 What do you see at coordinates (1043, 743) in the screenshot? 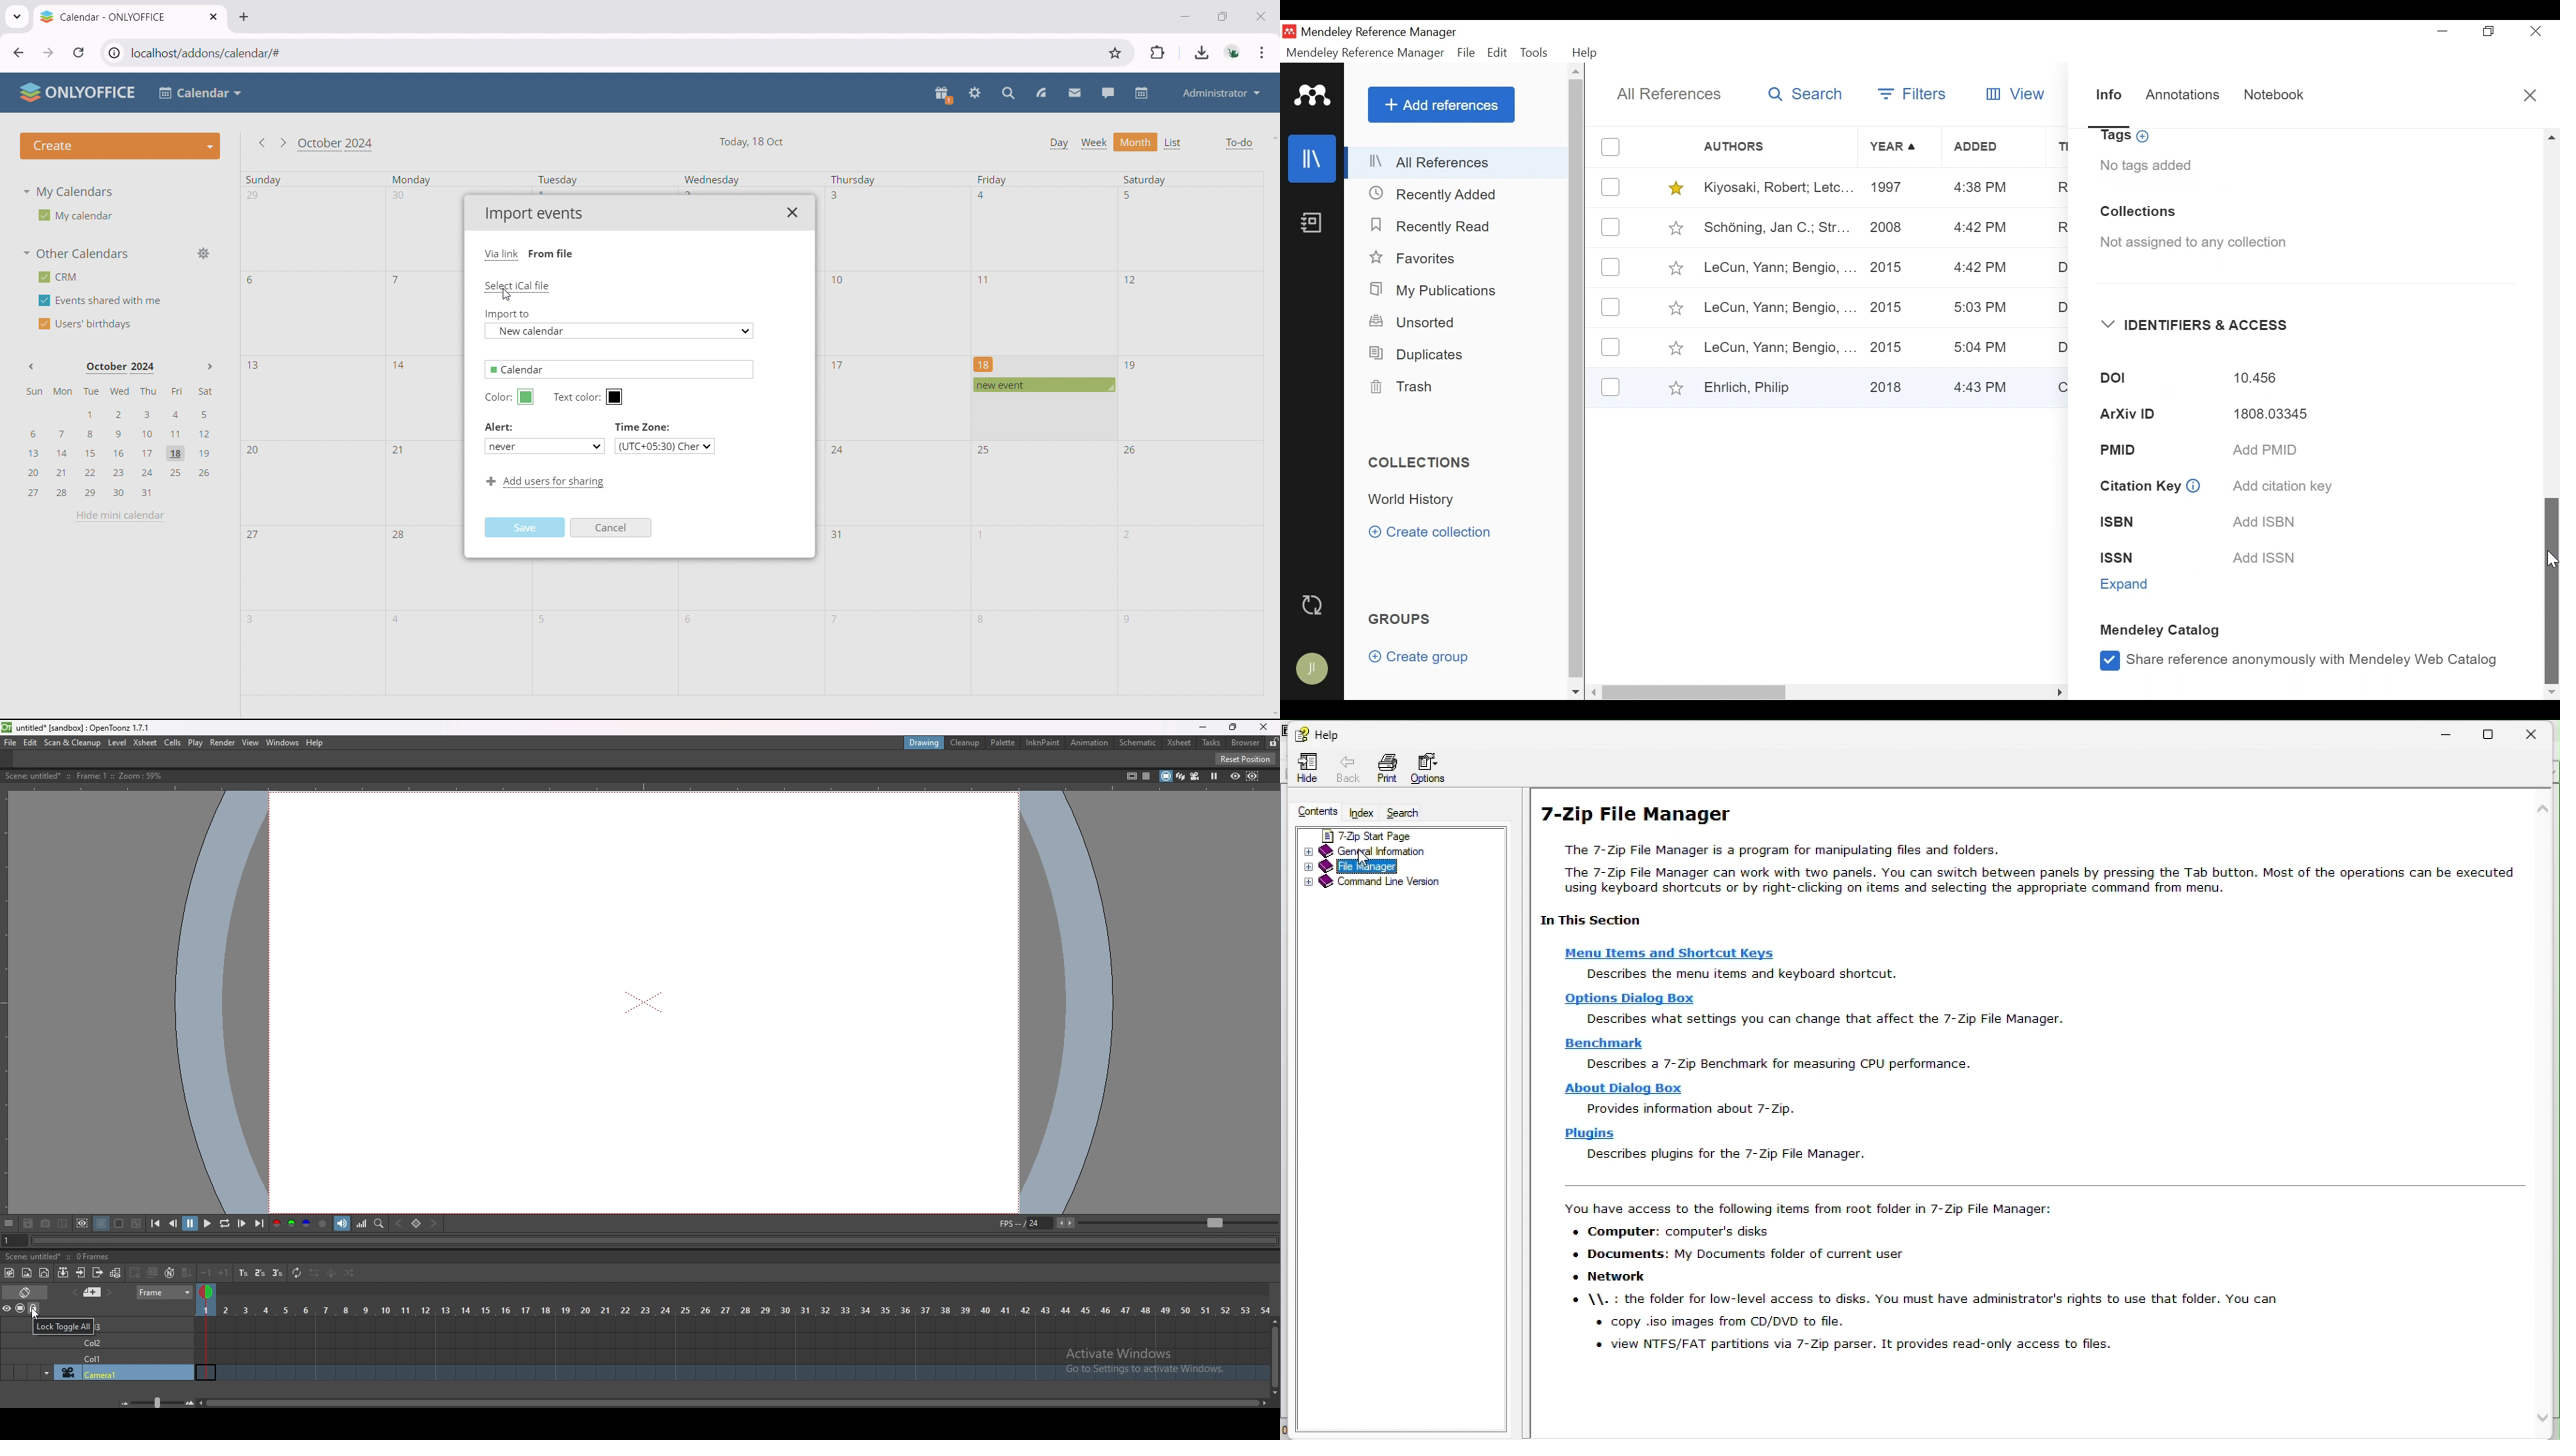
I see `inknpaint` at bounding box center [1043, 743].